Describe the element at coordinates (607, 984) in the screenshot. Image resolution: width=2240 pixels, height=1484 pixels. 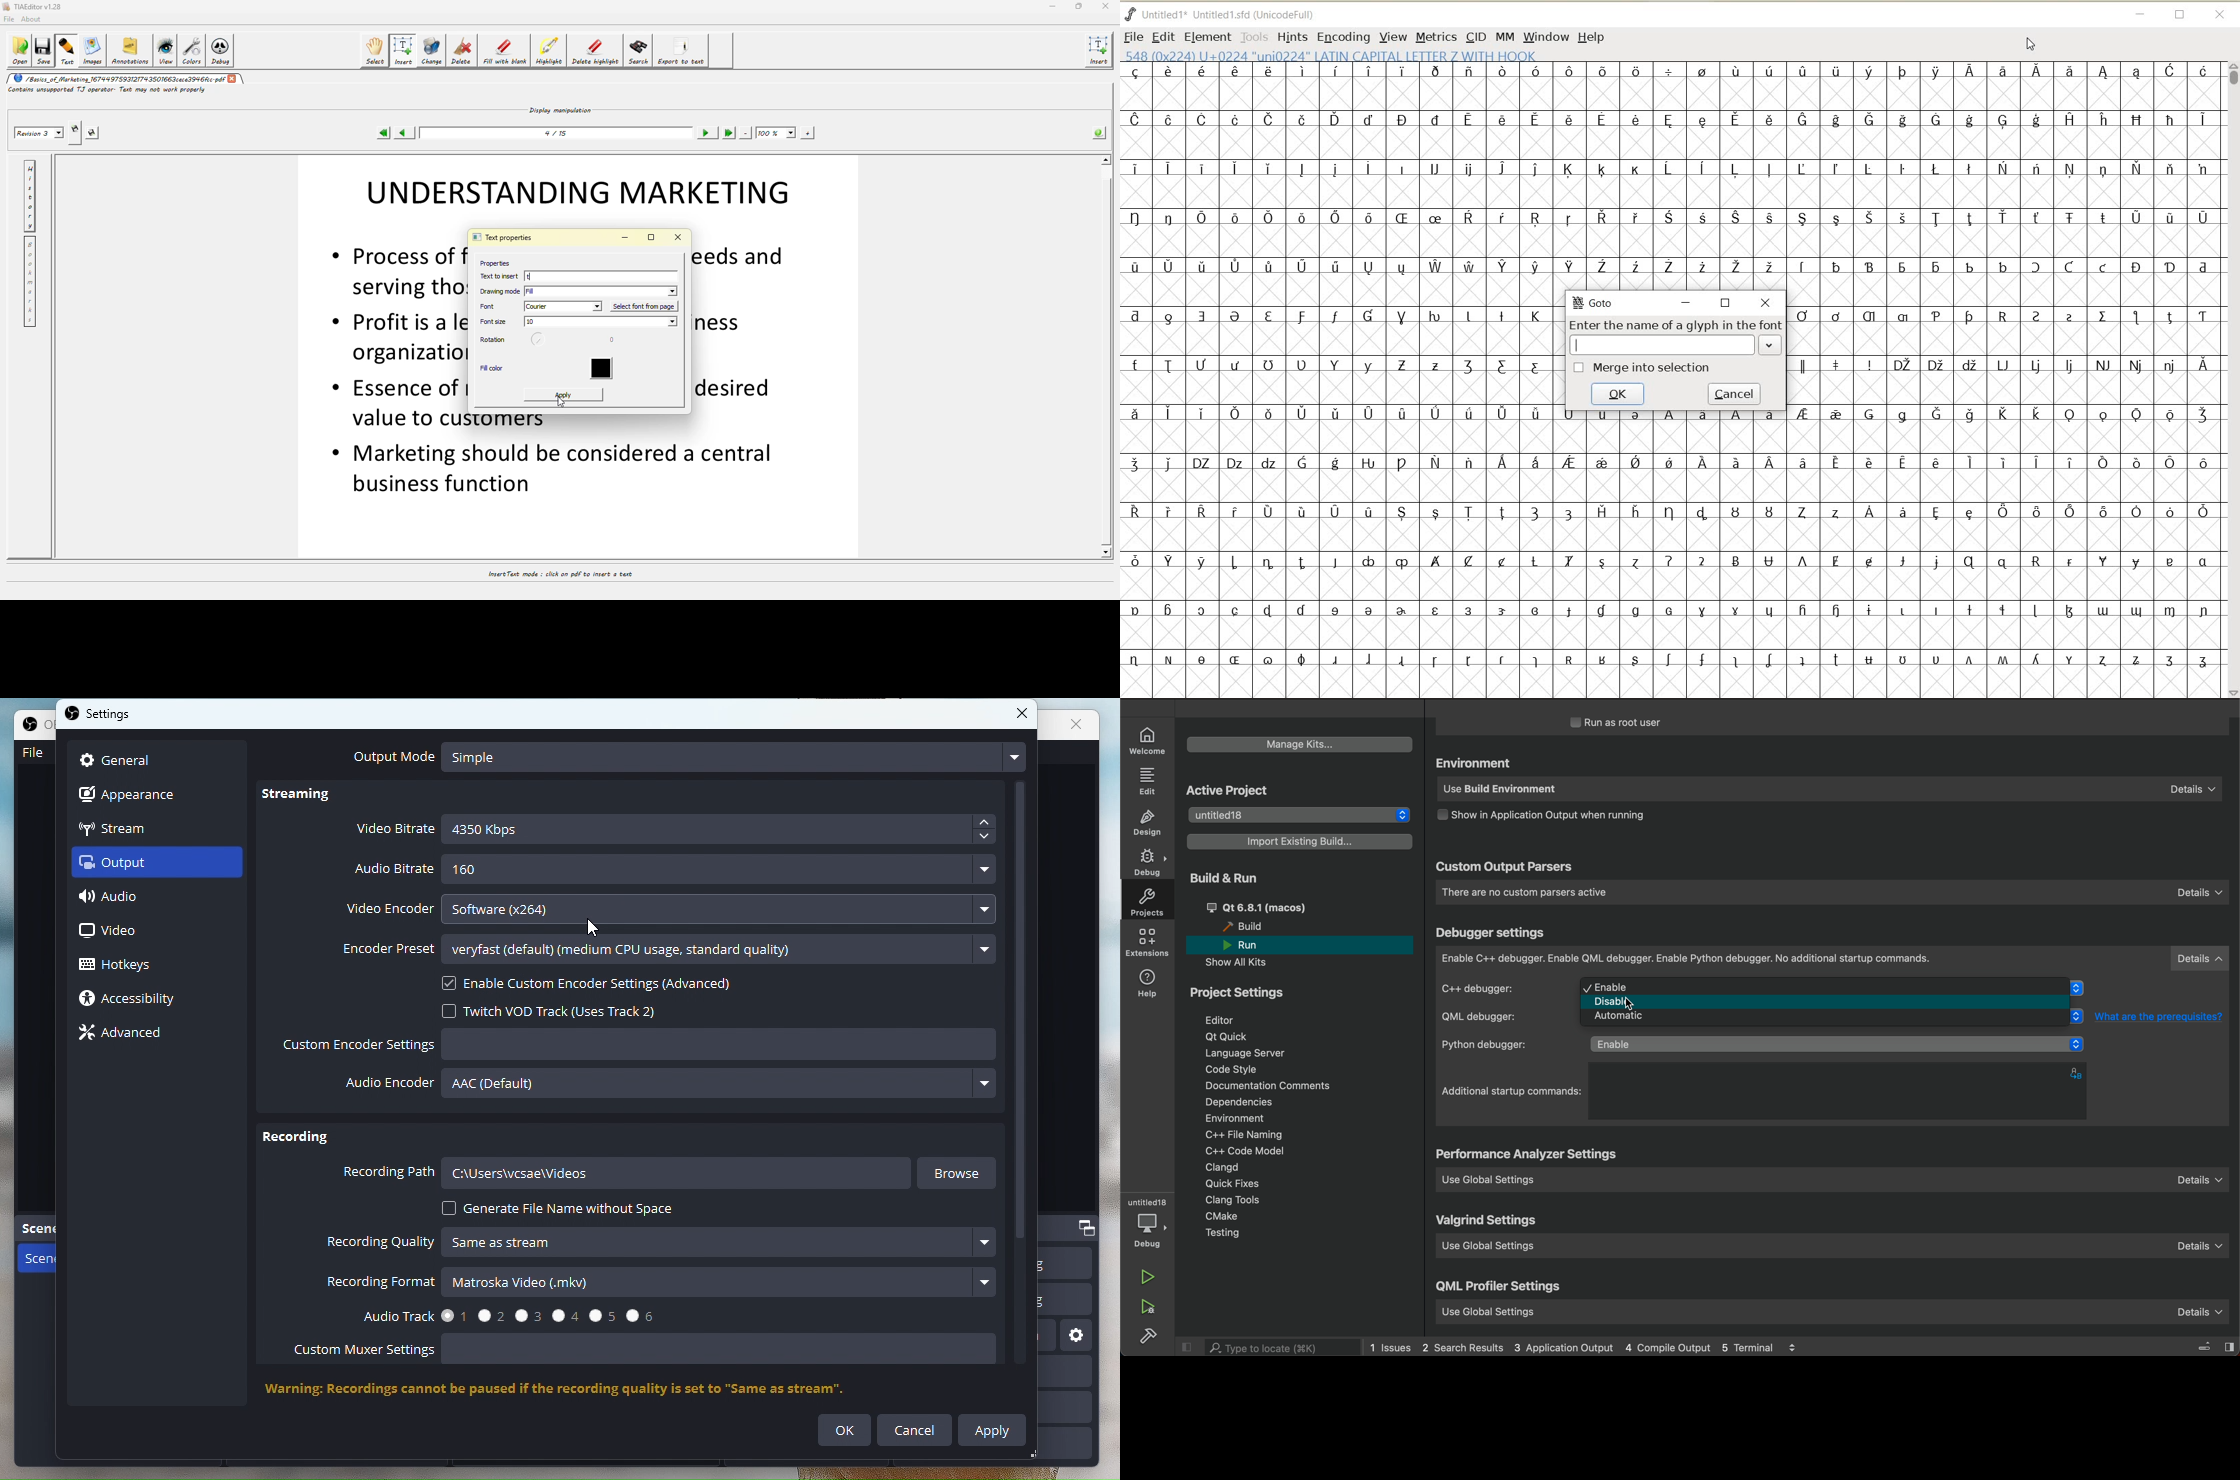
I see `enable encoder settings` at that location.